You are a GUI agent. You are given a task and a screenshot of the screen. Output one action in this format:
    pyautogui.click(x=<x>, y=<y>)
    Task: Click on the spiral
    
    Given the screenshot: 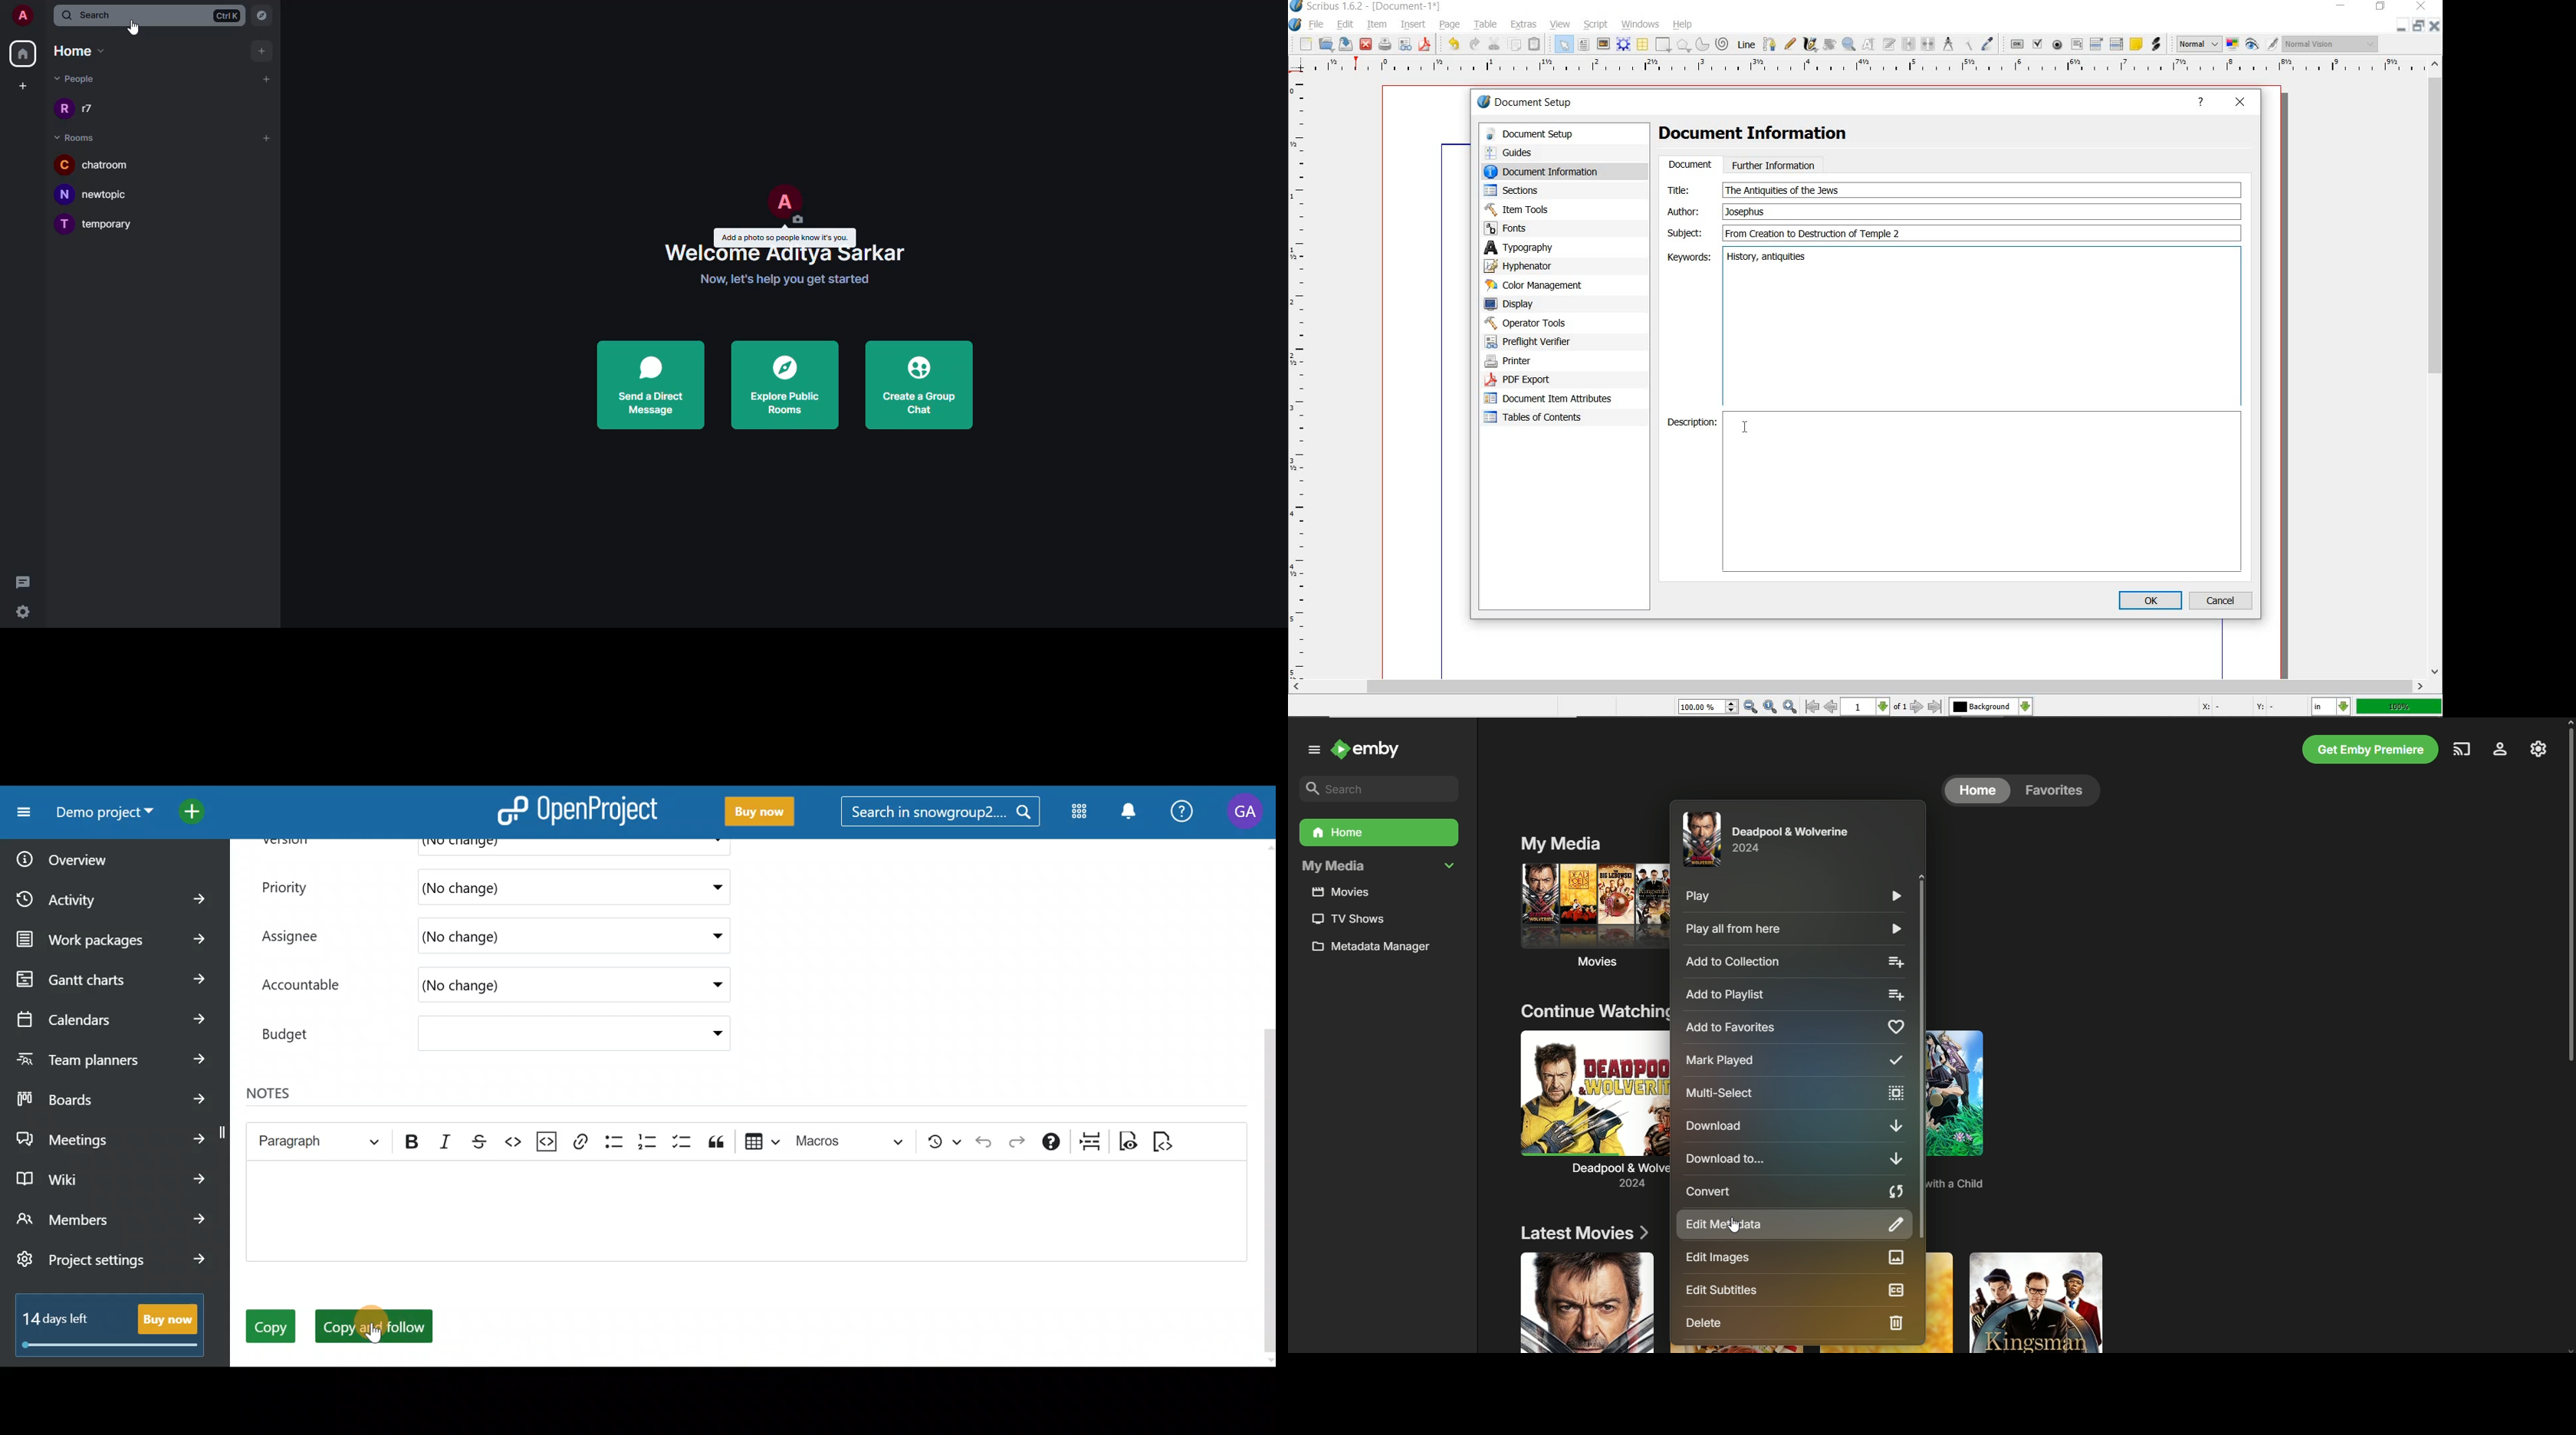 What is the action you would take?
    pyautogui.click(x=1724, y=43)
    